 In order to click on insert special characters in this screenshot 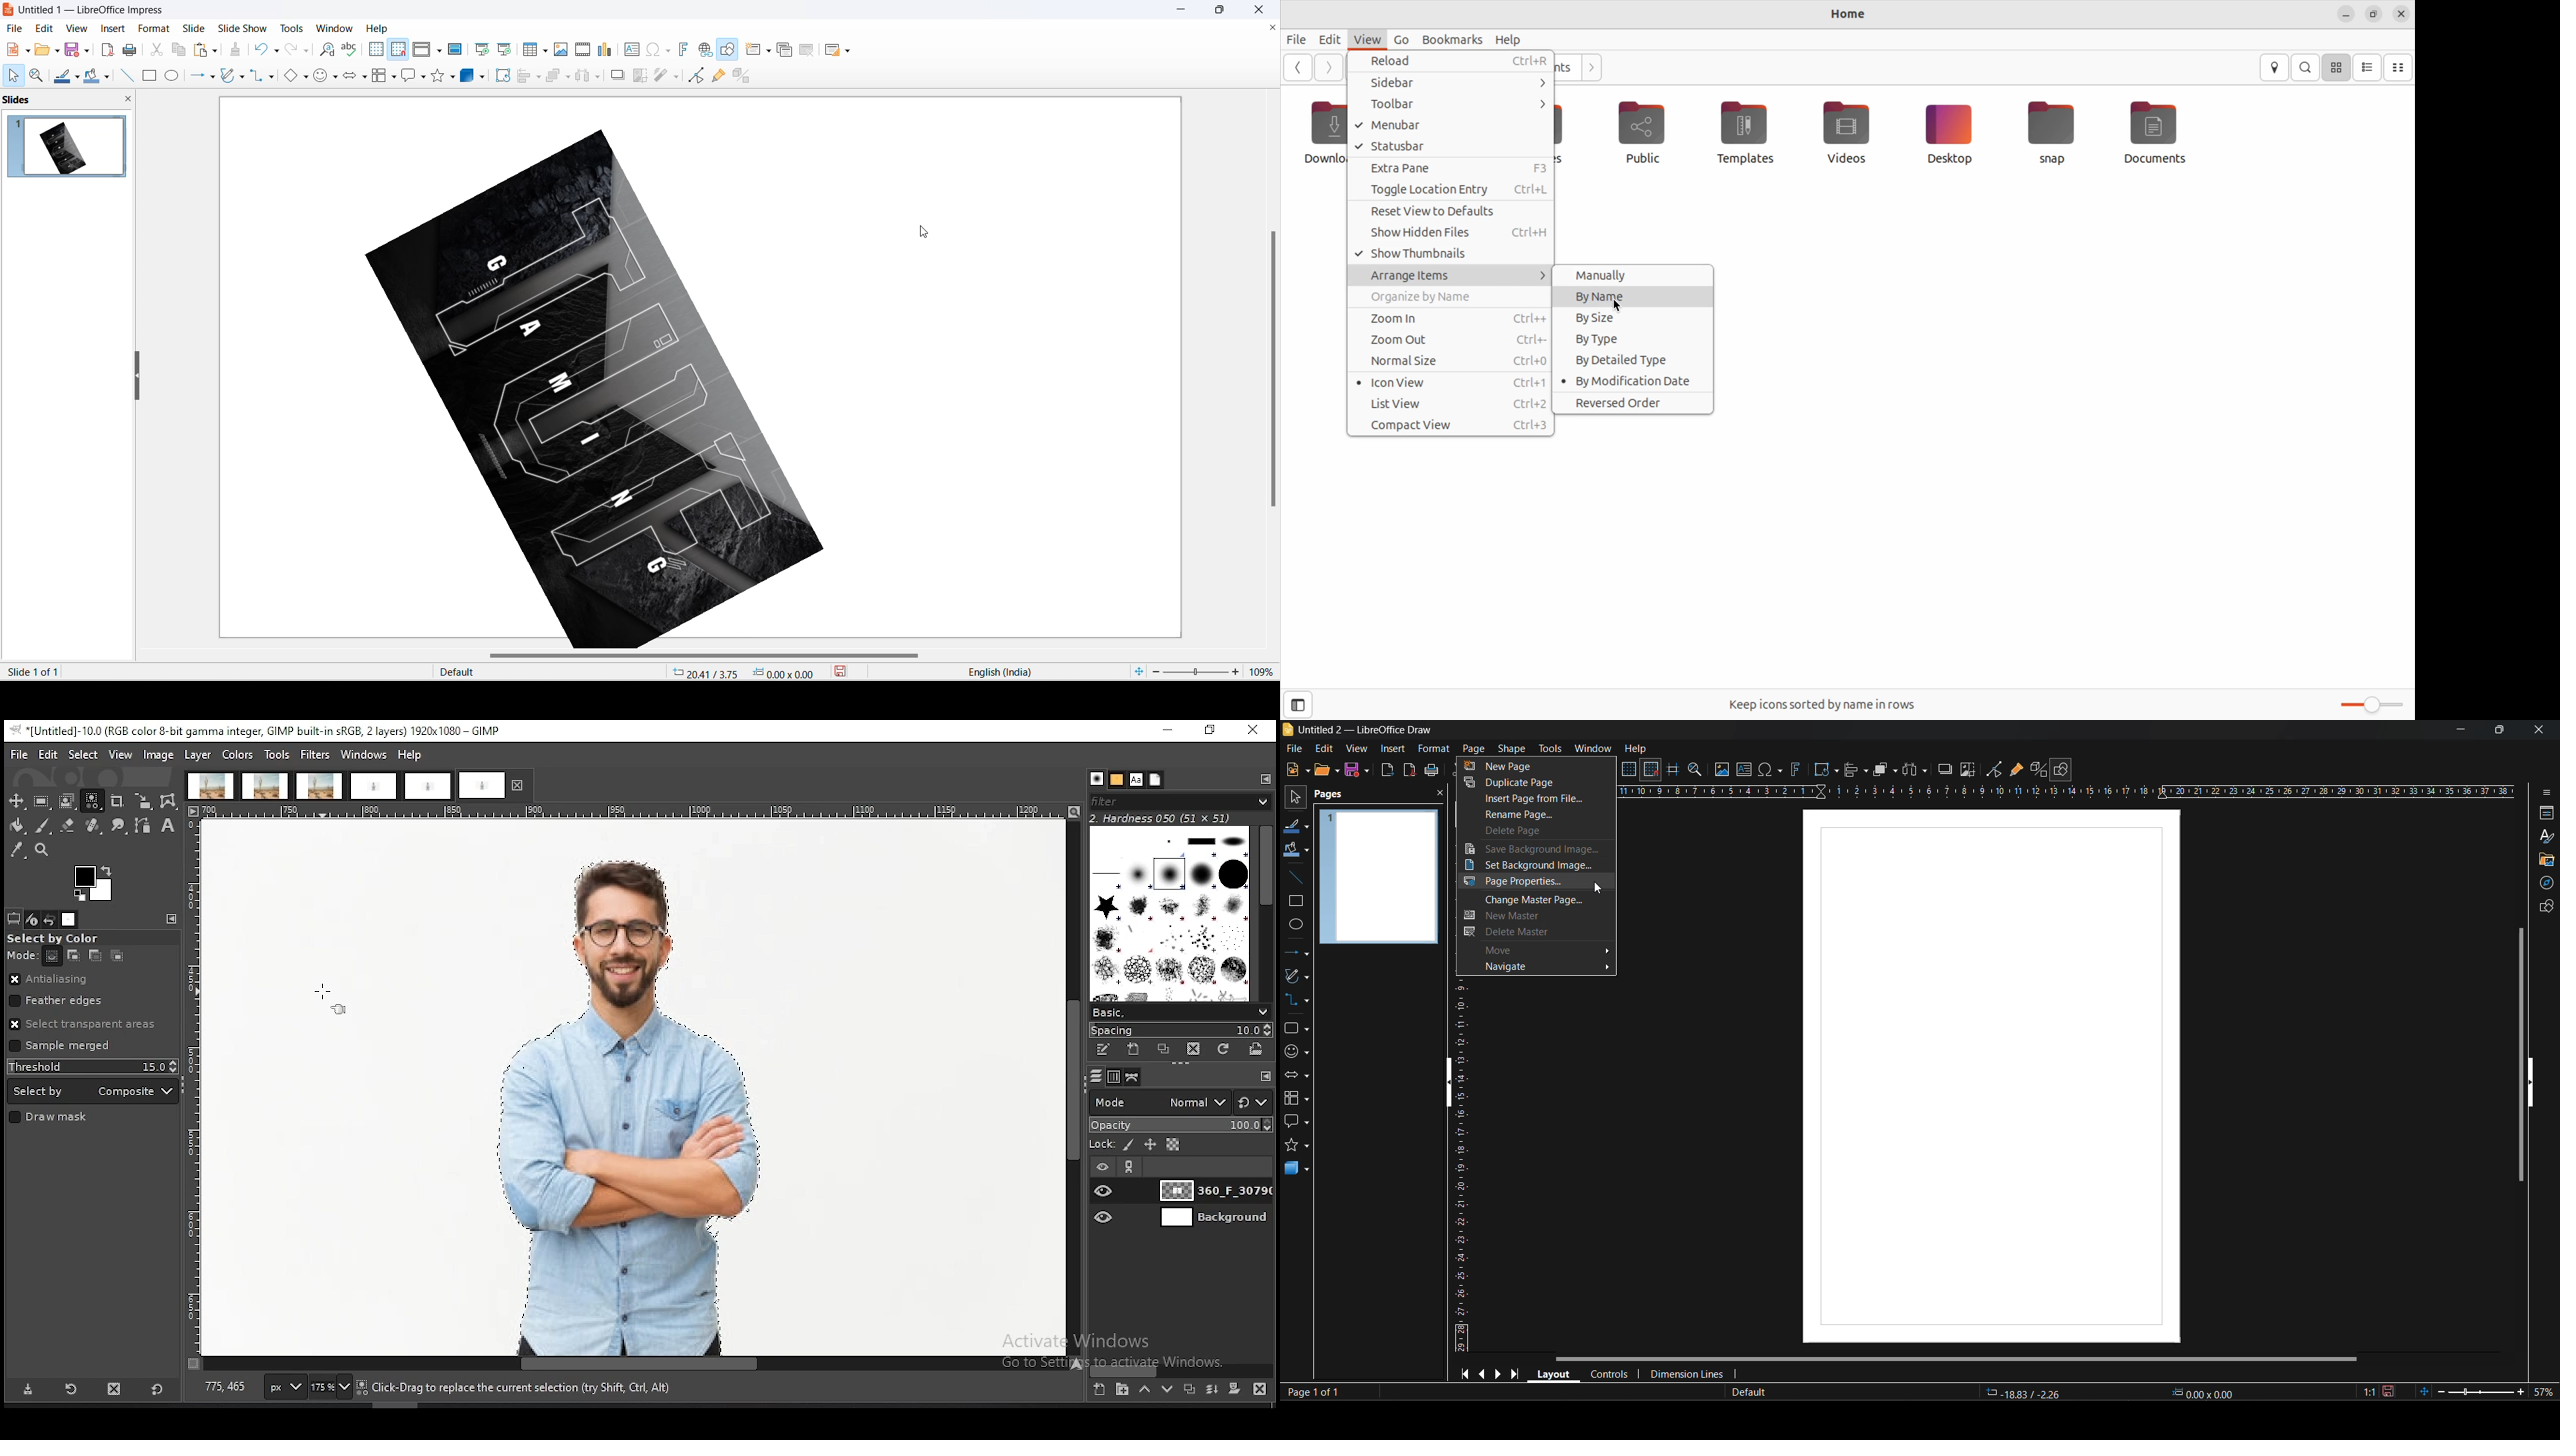, I will do `click(651, 49)`.